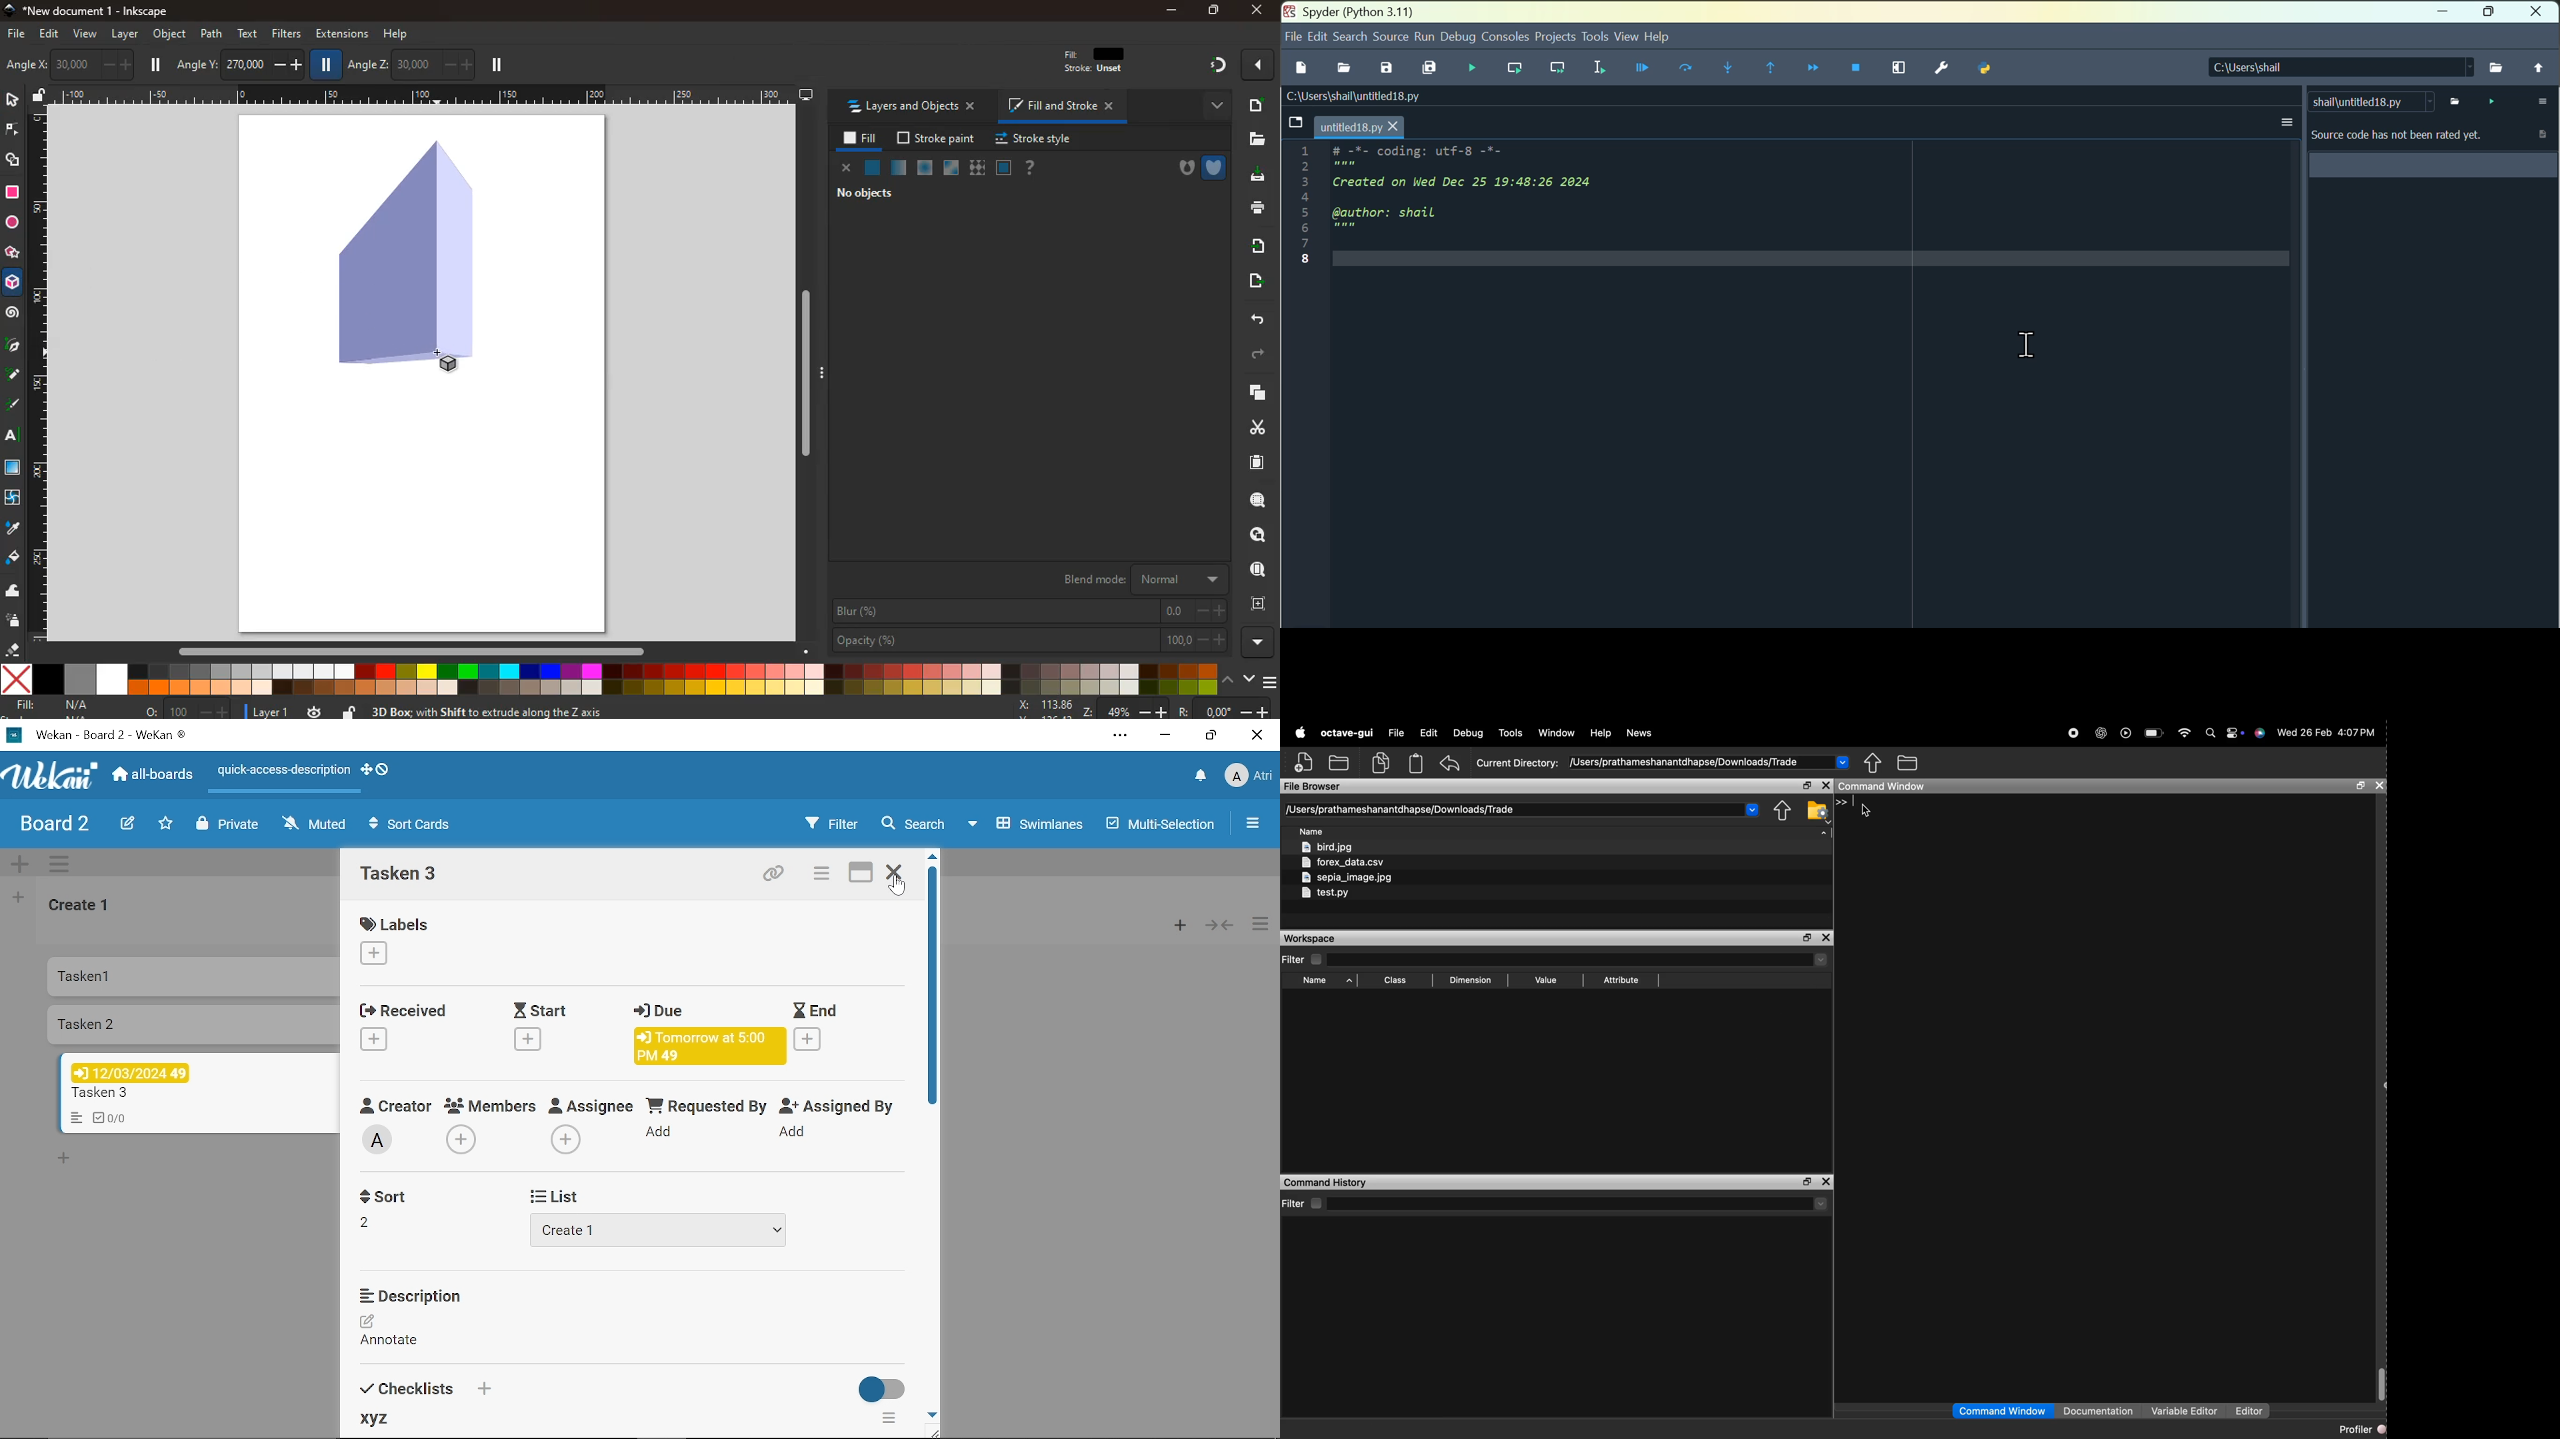 Image resolution: width=2576 pixels, height=1456 pixels. I want to click on Favorites, so click(164, 821).